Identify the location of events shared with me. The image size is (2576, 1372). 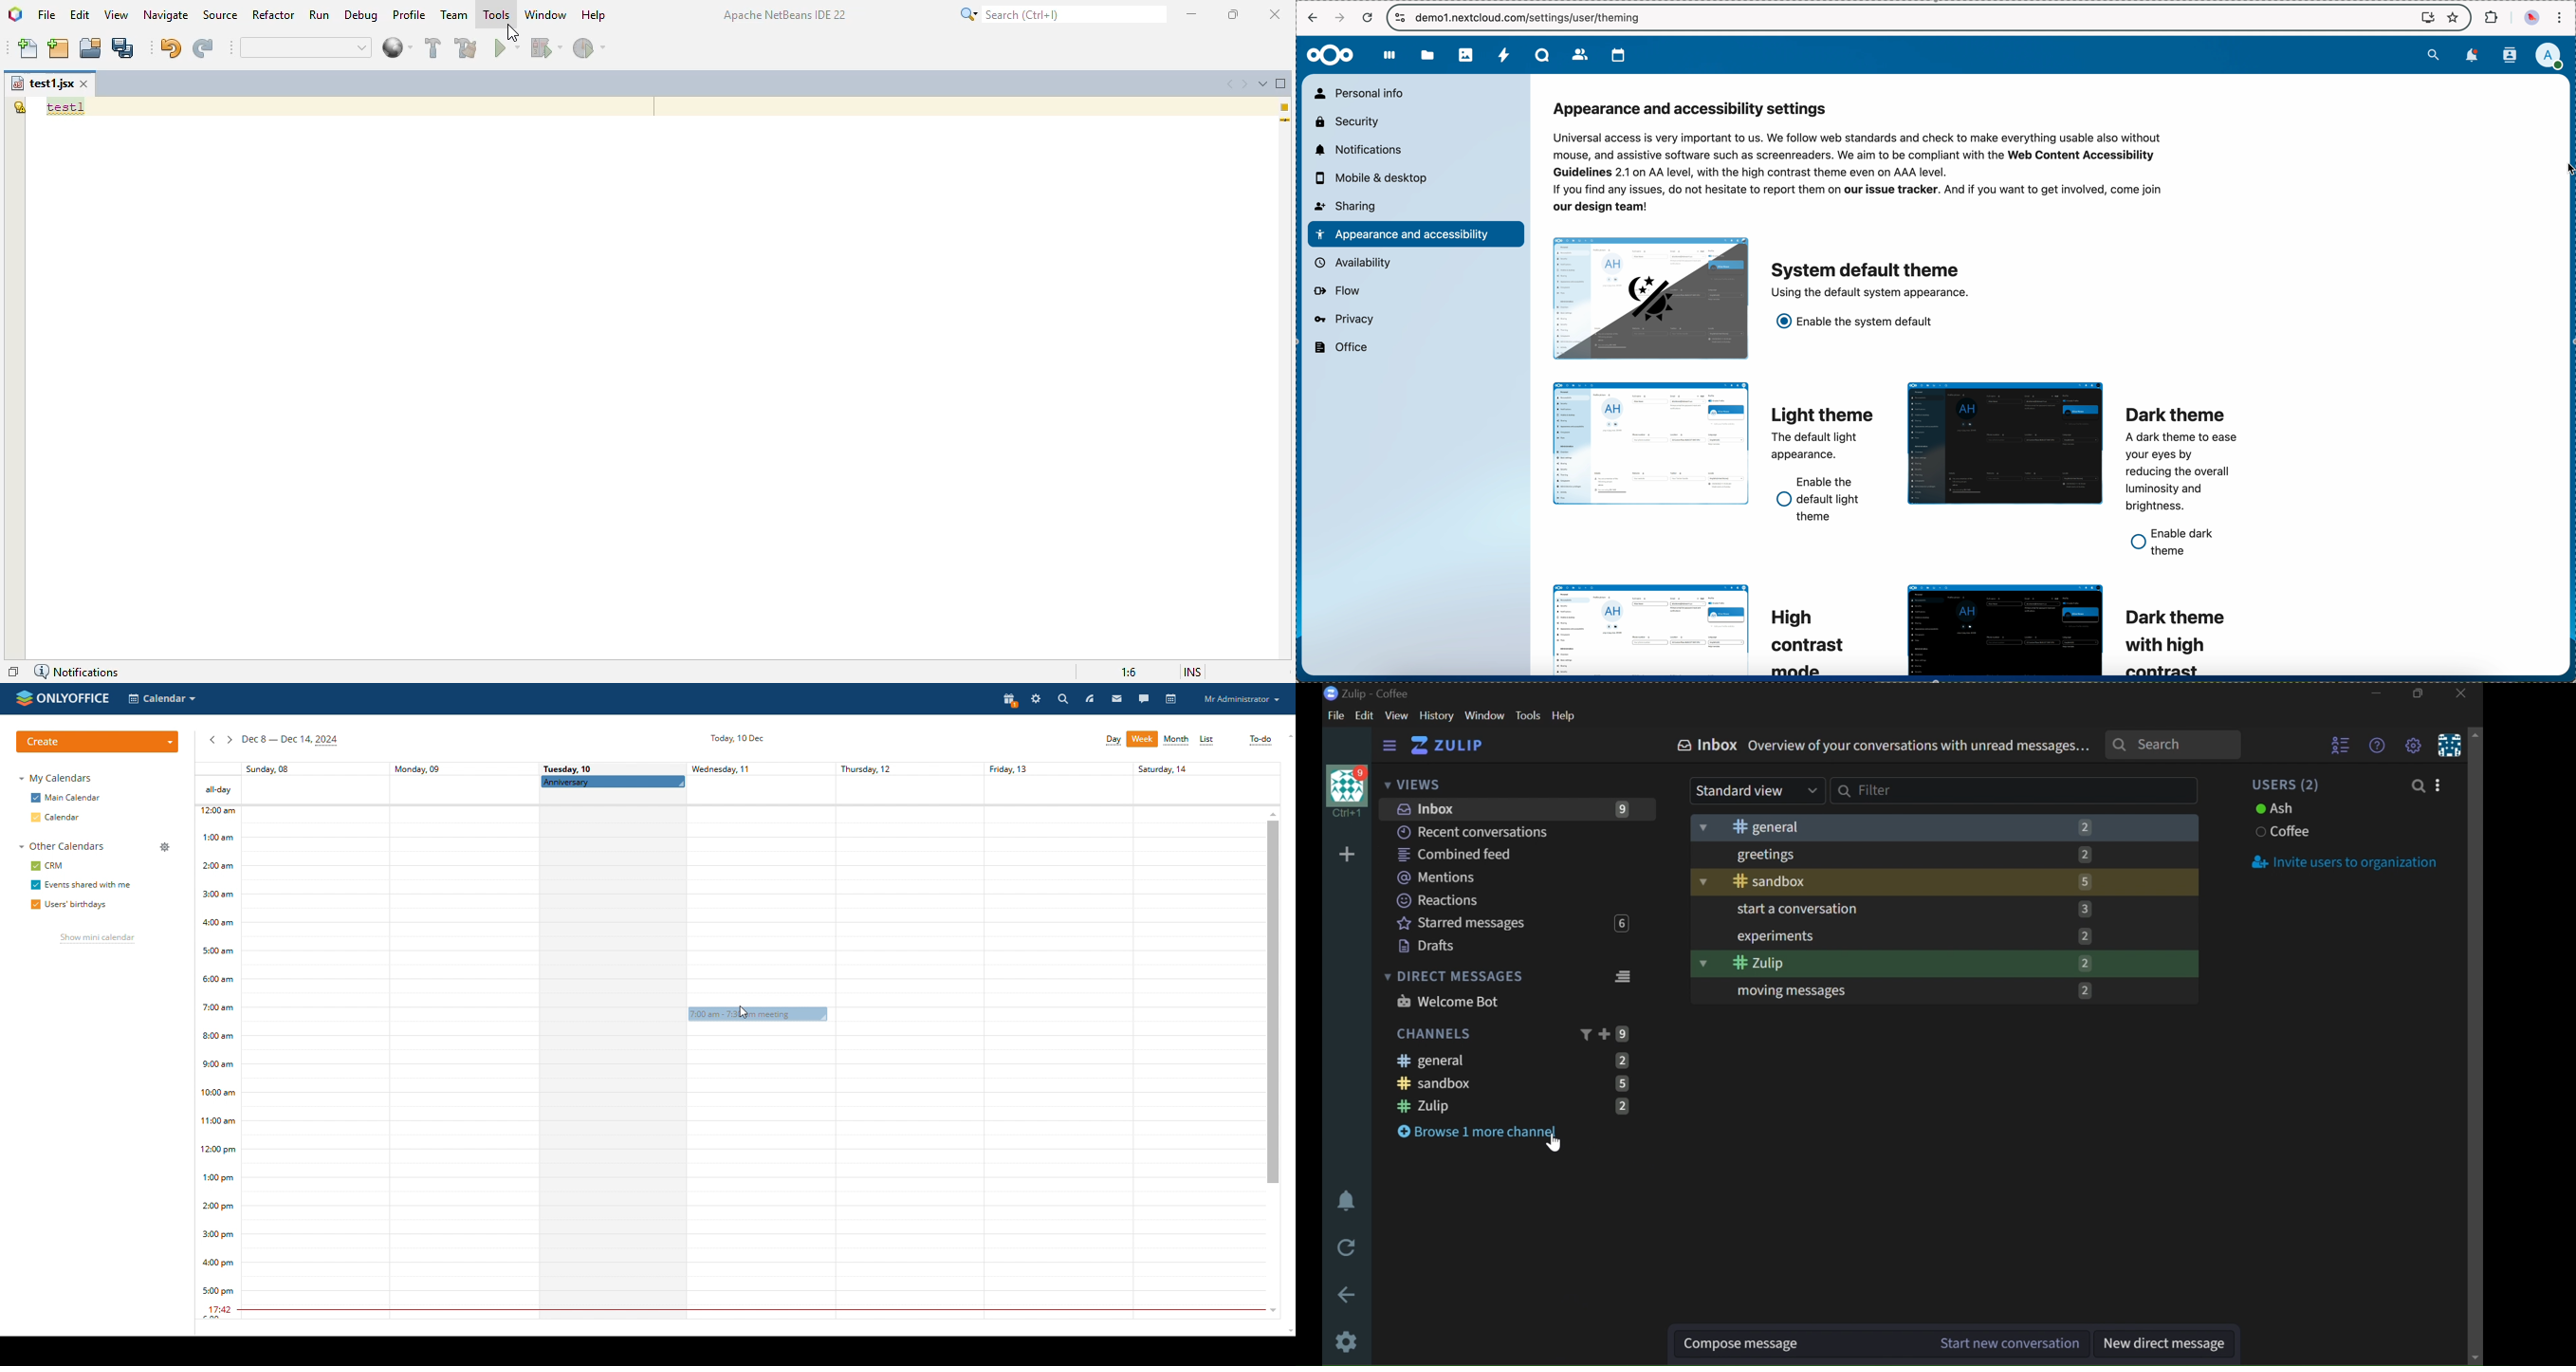
(80, 885).